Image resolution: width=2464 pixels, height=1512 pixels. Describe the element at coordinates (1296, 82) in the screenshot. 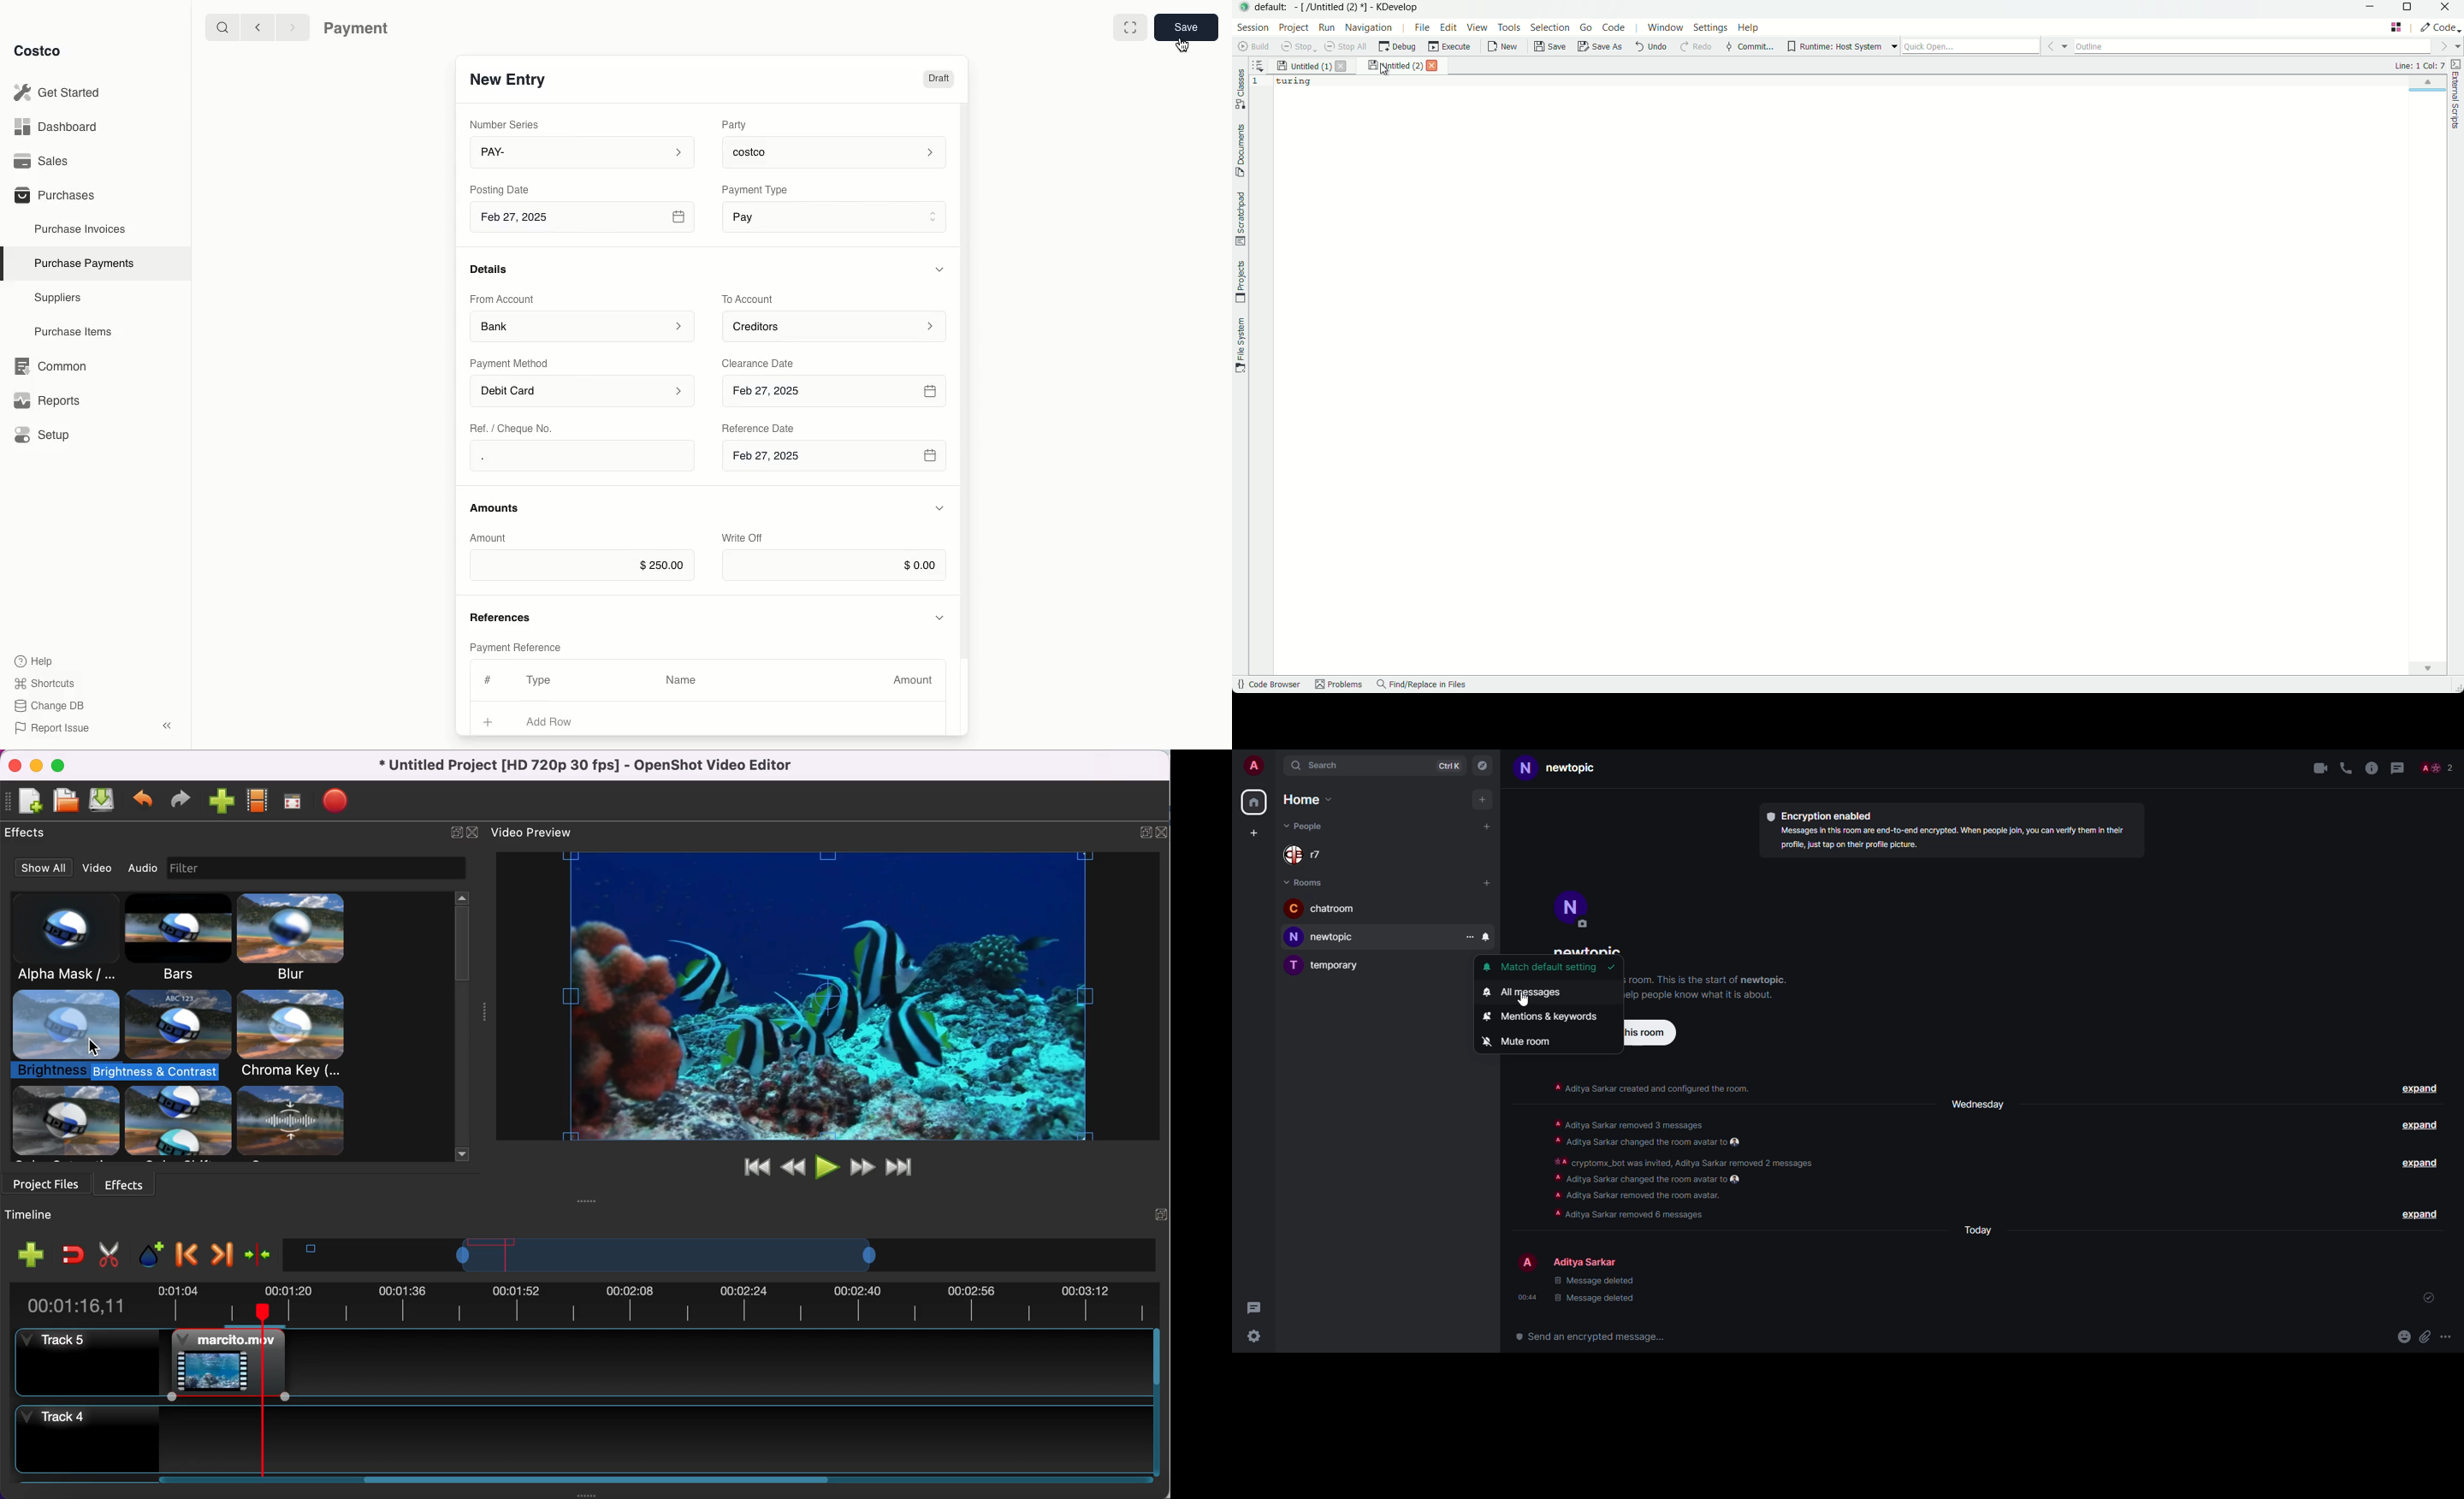

I see `turing` at that location.